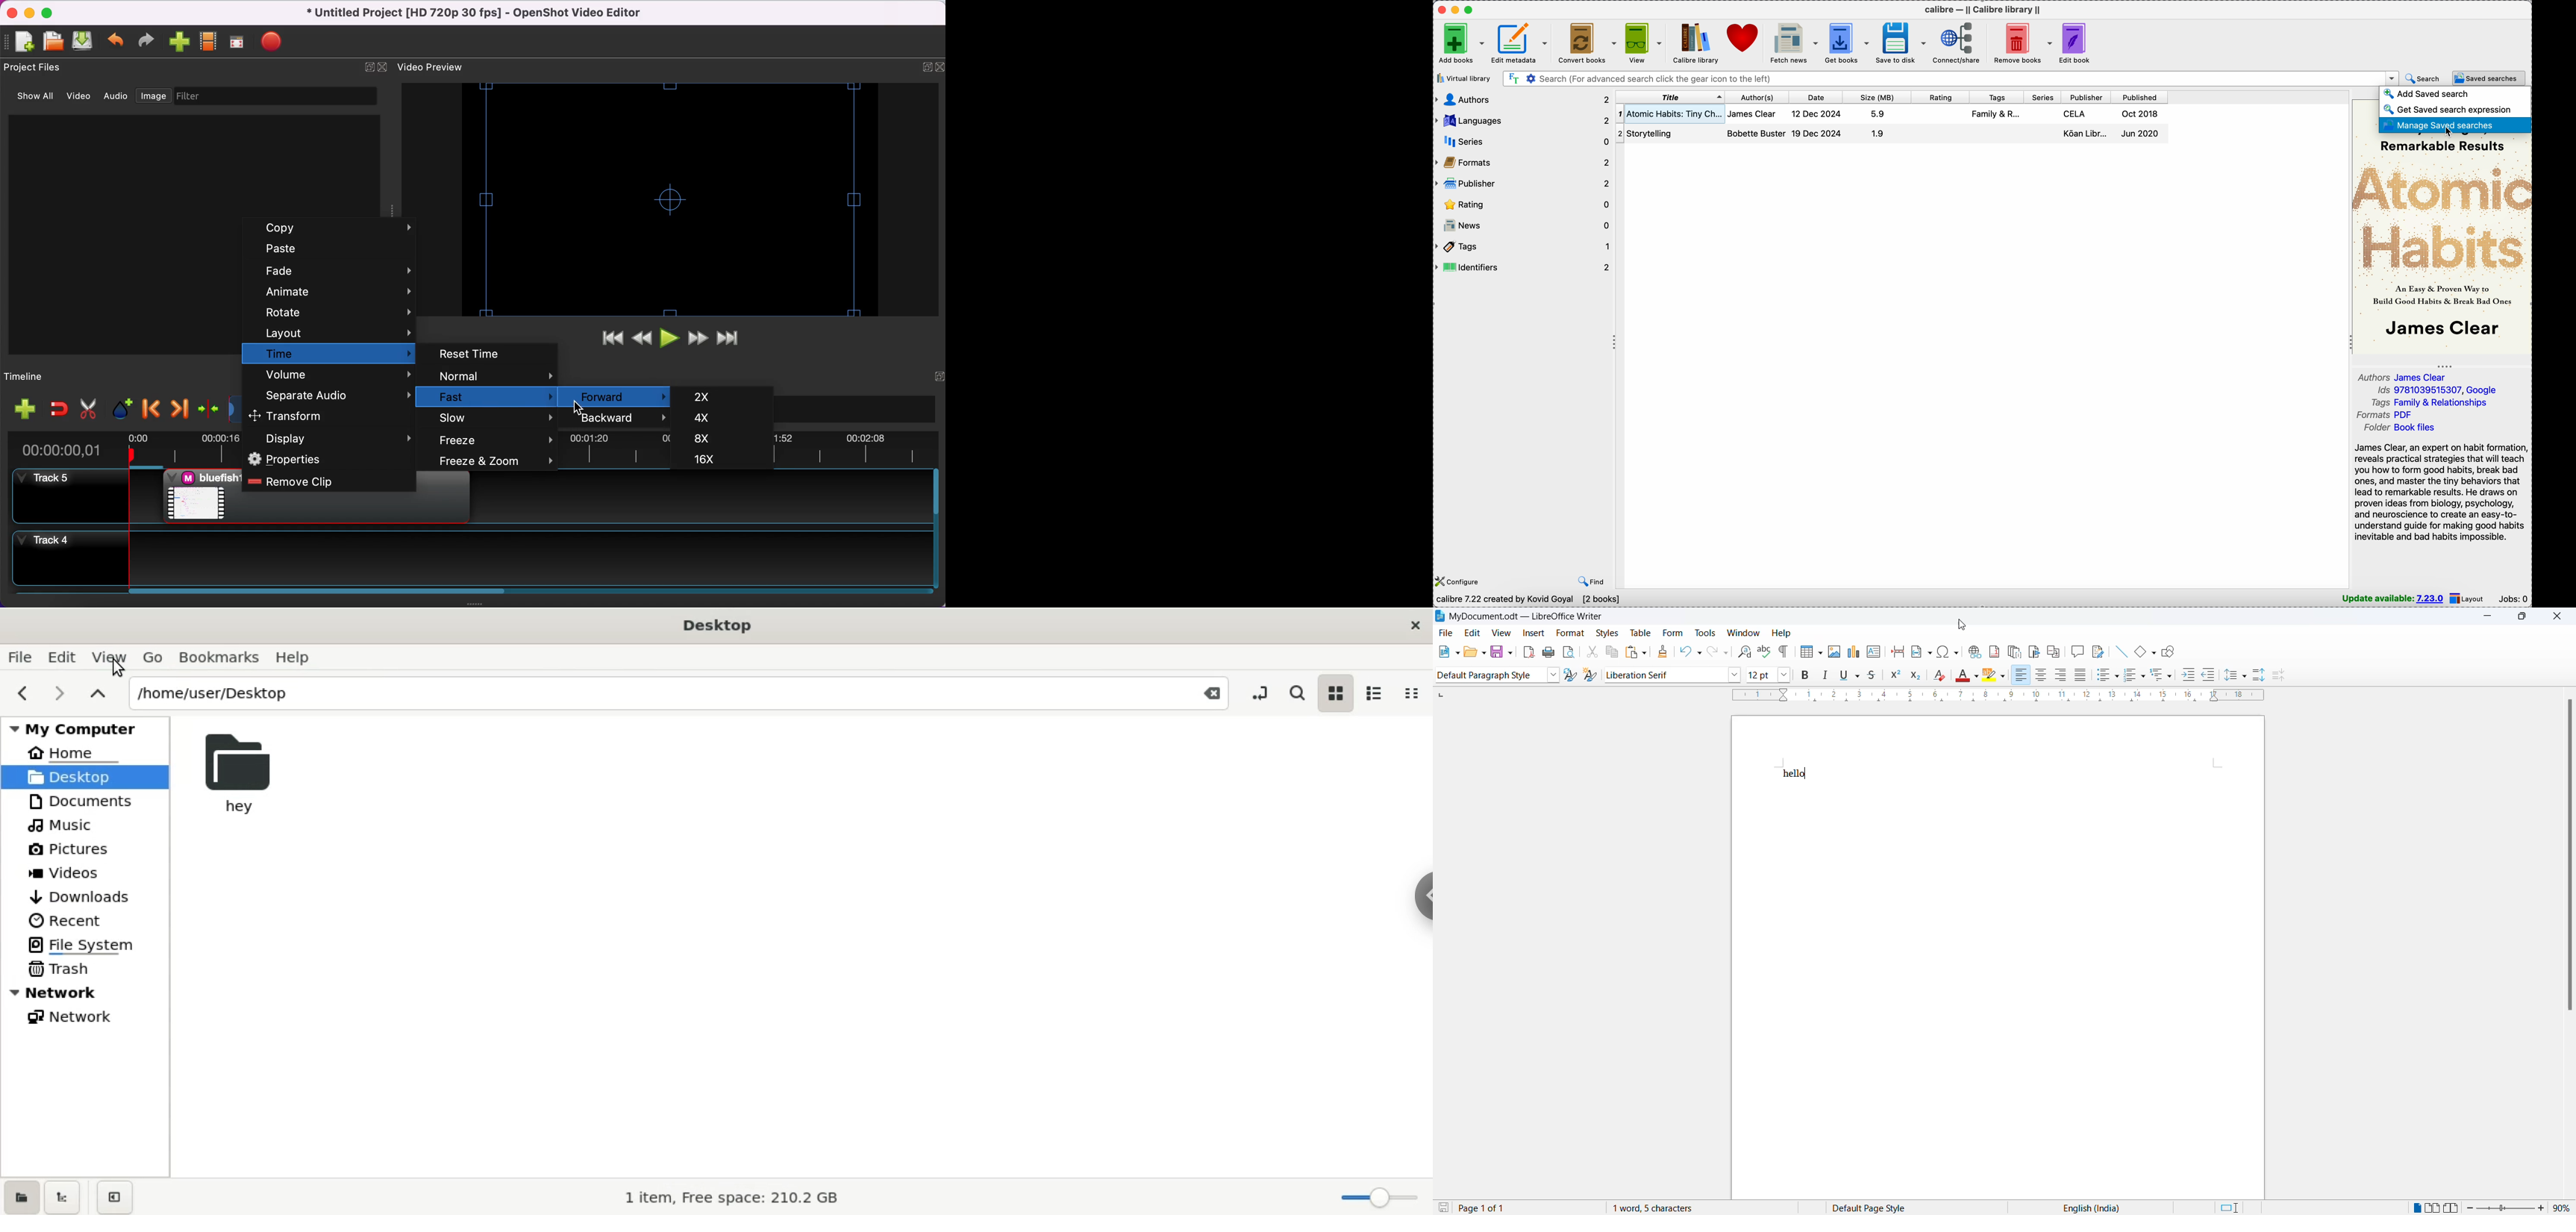 This screenshot has height=1232, width=2576. What do you see at coordinates (152, 96) in the screenshot?
I see `image` at bounding box center [152, 96].